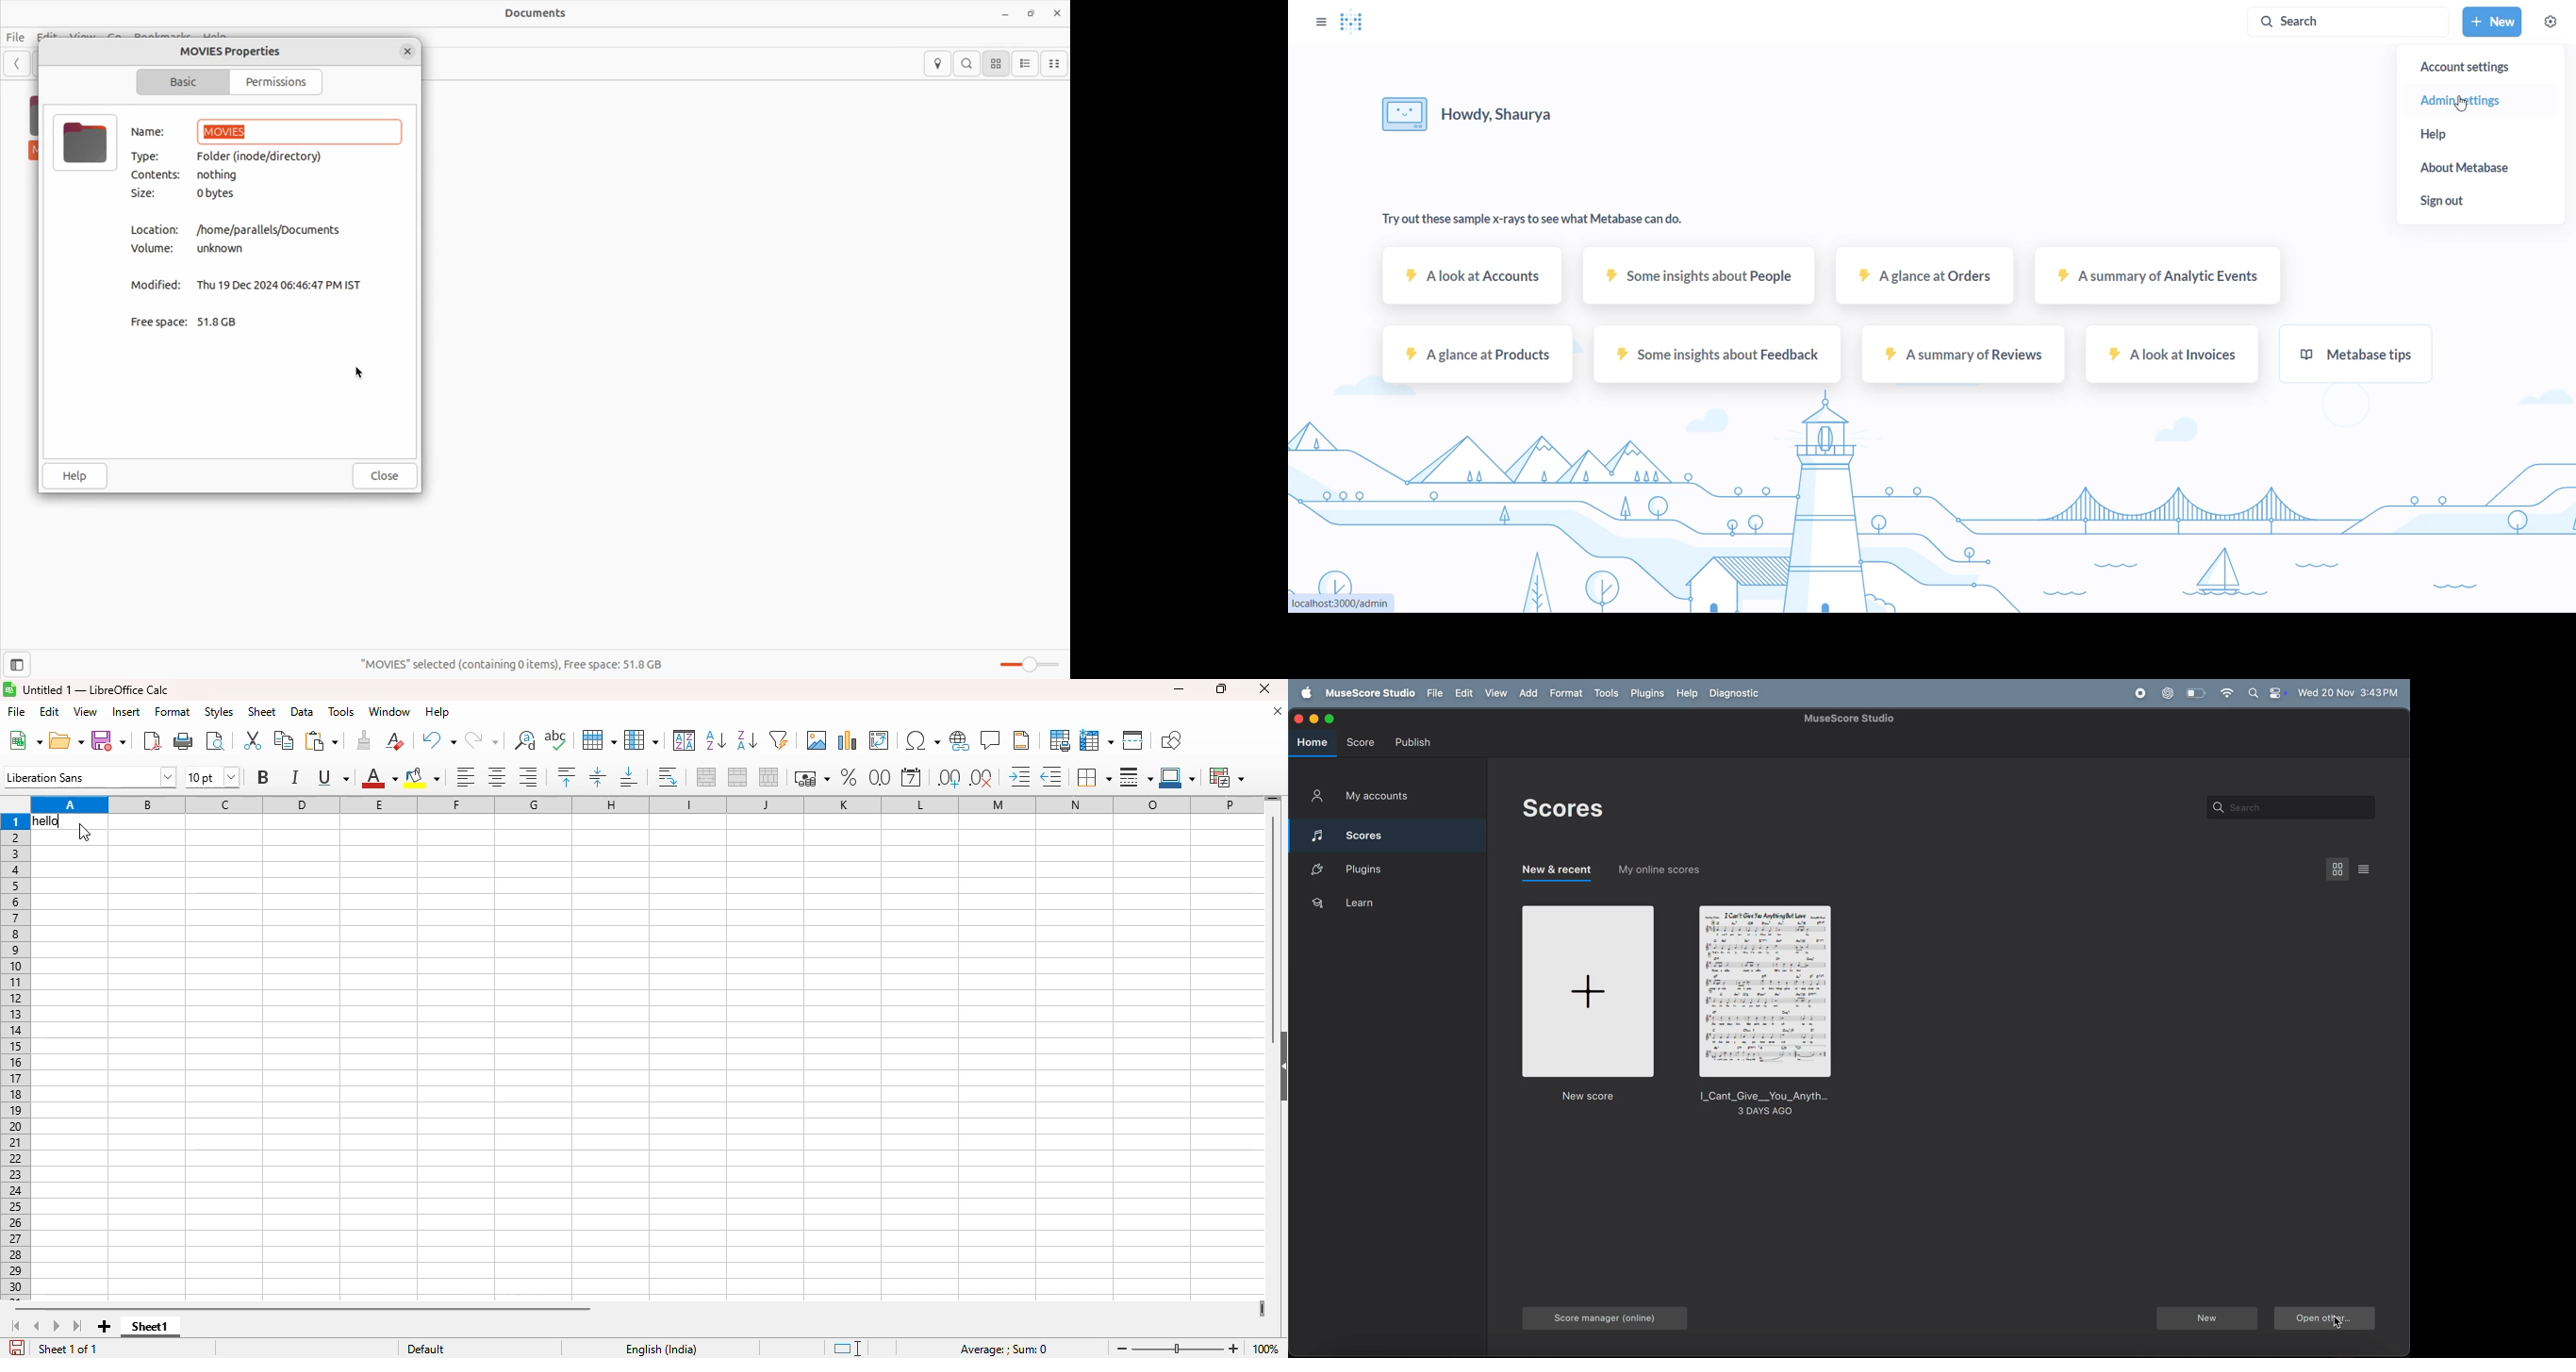 The width and height of the screenshot is (2576, 1372). Describe the element at coordinates (1388, 869) in the screenshot. I see `plugins` at that location.